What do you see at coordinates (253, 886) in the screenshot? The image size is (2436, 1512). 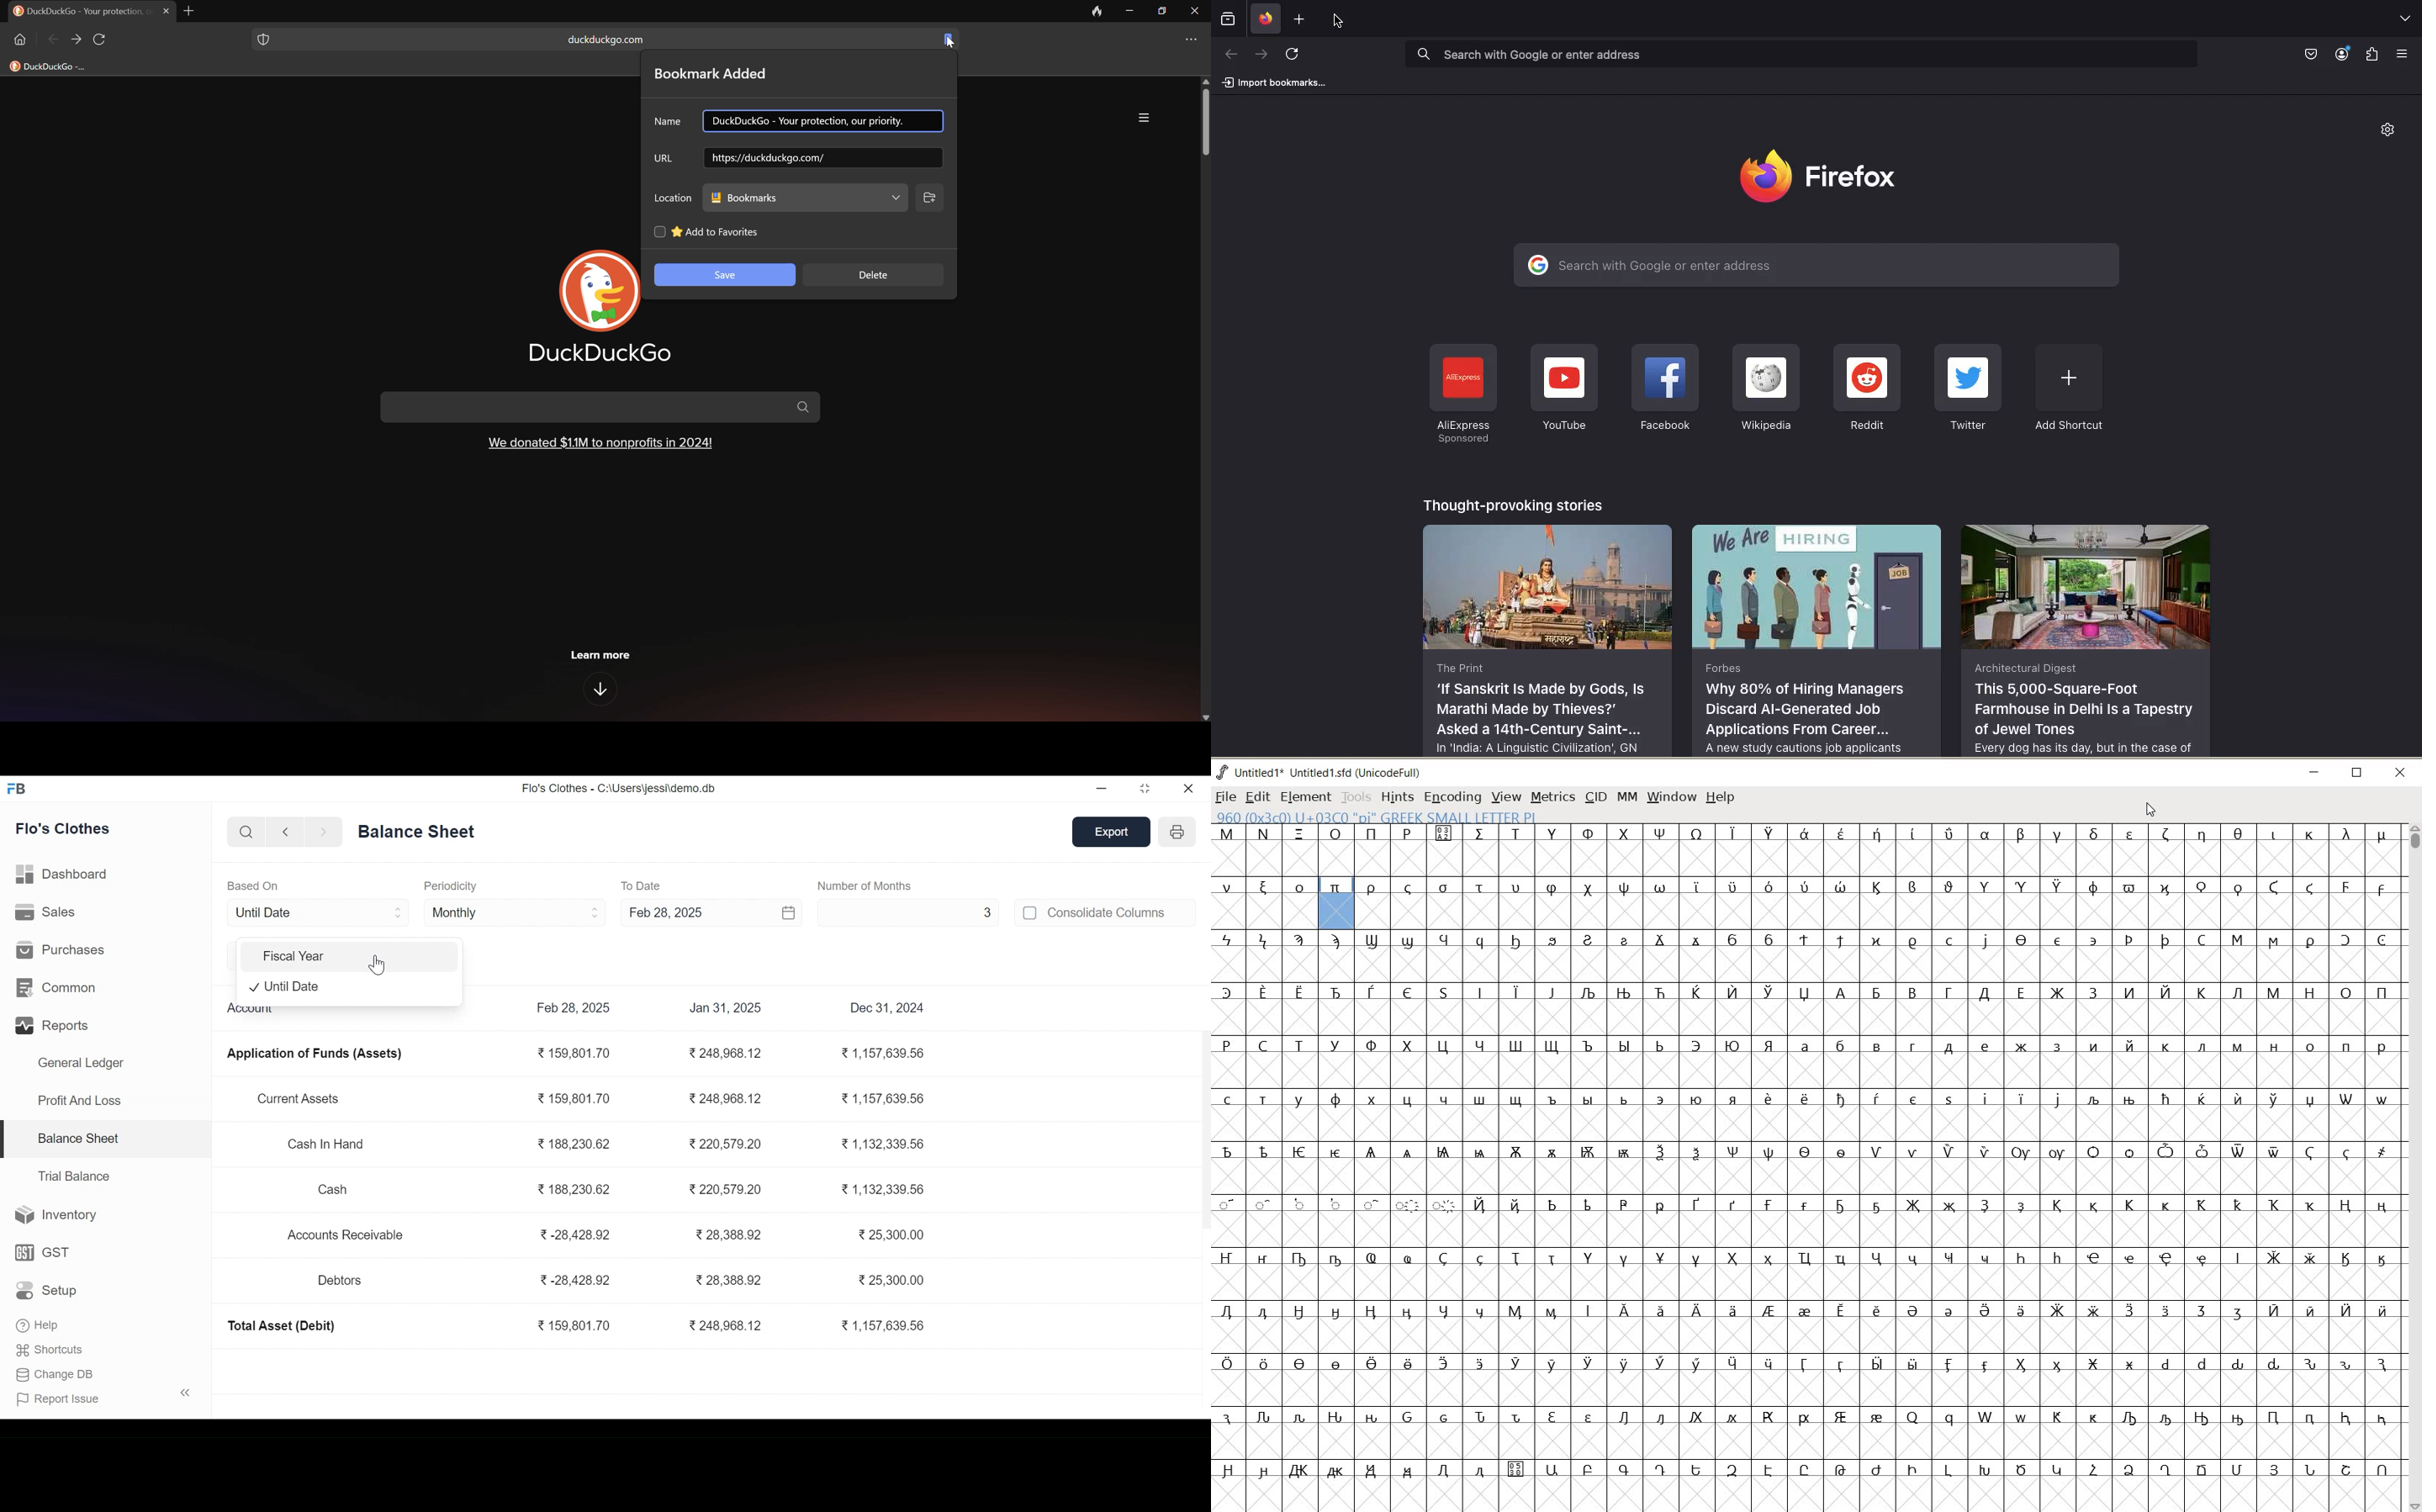 I see `Based On` at bounding box center [253, 886].